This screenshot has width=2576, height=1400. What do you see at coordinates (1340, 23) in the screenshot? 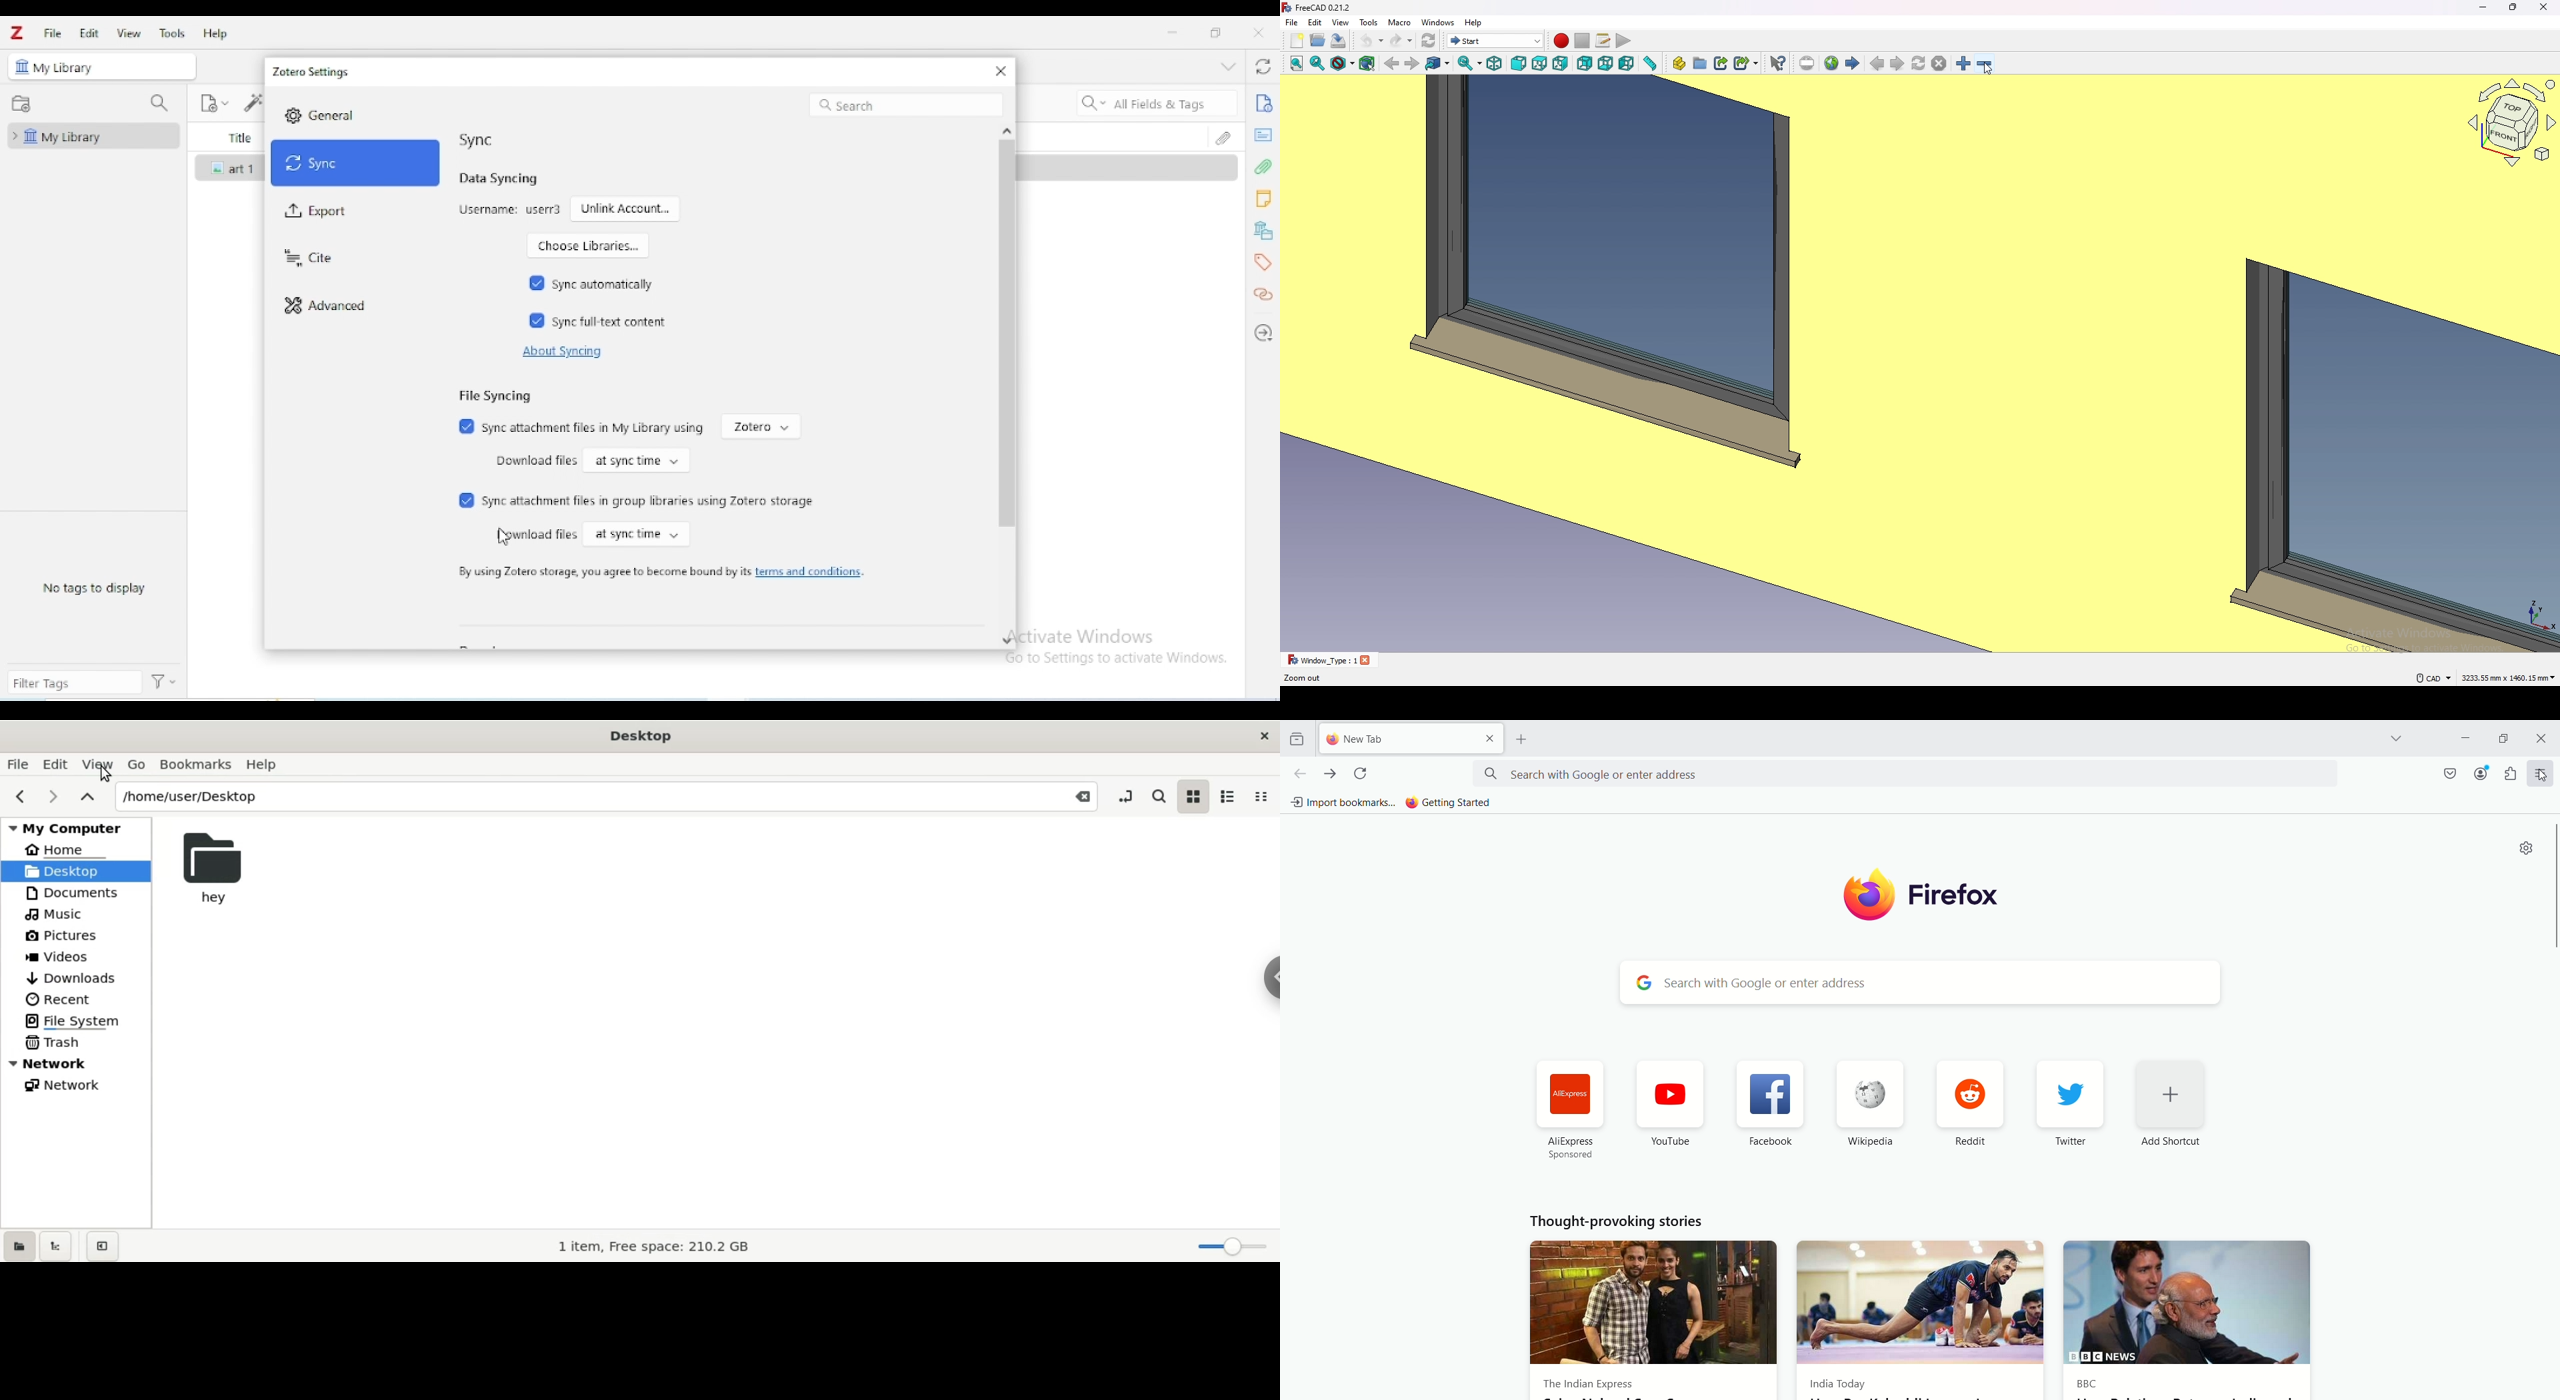
I see `view` at bounding box center [1340, 23].